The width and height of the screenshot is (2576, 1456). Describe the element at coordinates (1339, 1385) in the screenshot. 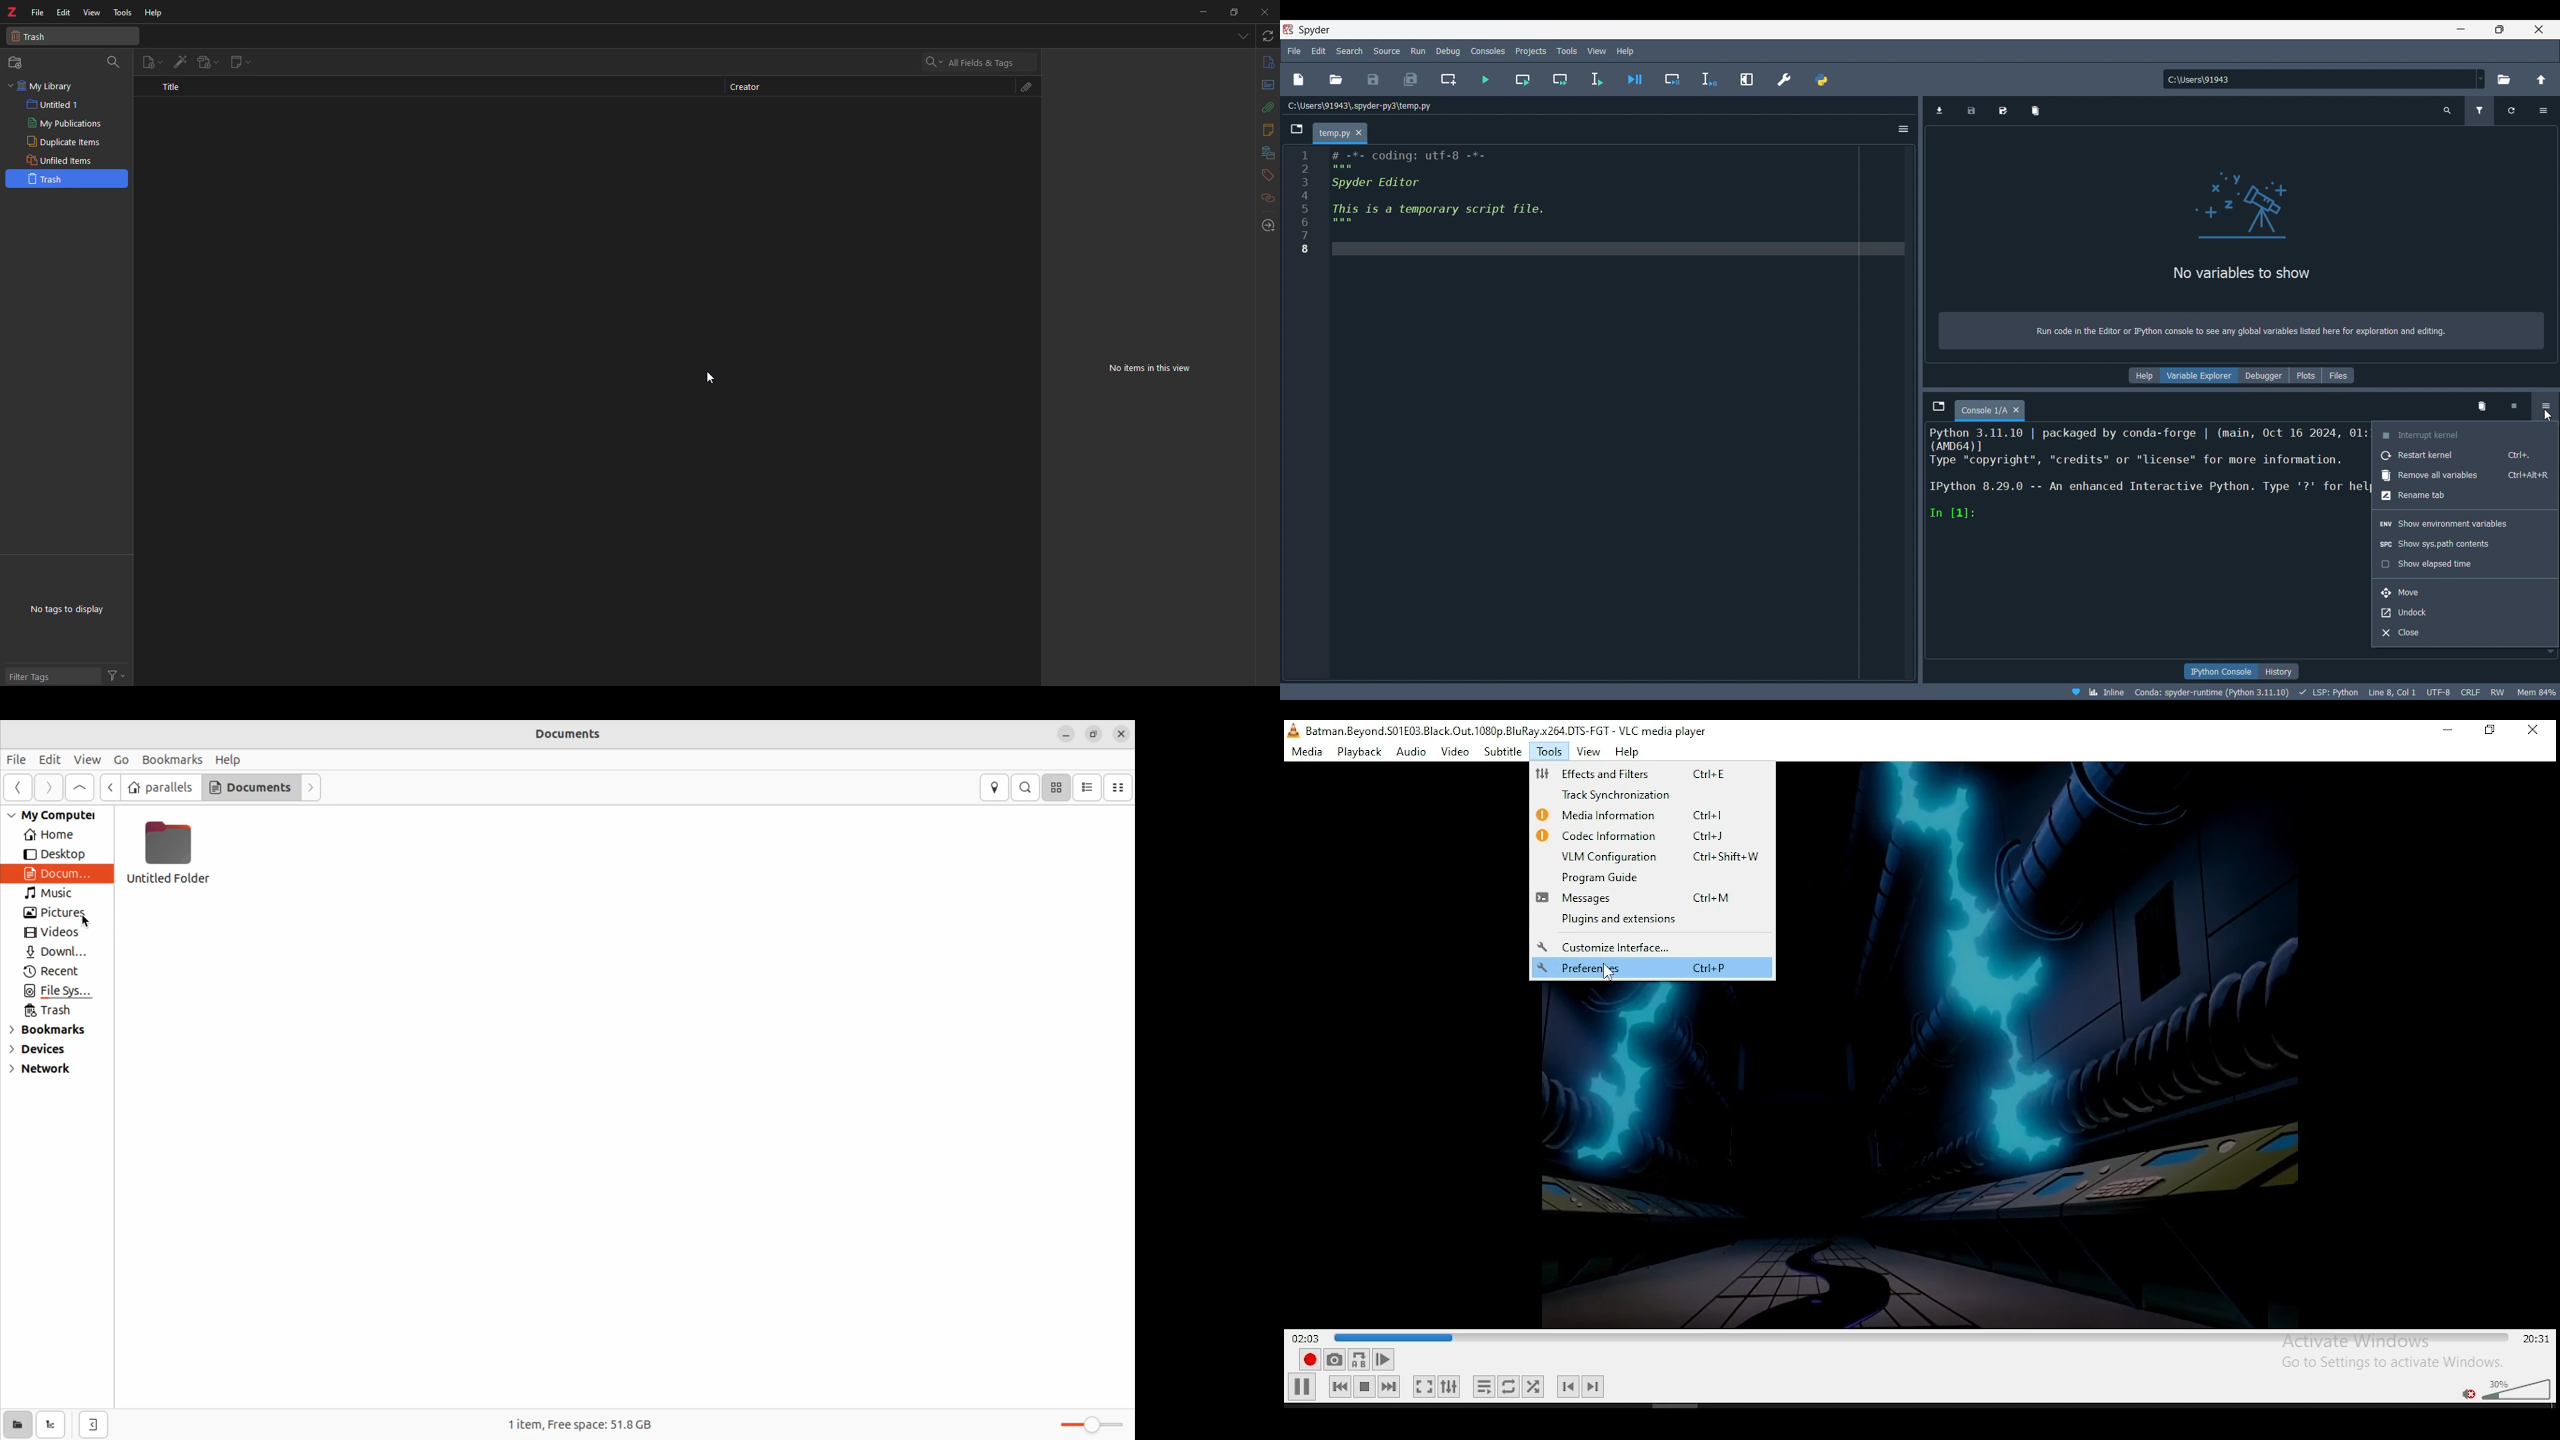

I see `previous track in playlist. Skips backward when held` at that location.